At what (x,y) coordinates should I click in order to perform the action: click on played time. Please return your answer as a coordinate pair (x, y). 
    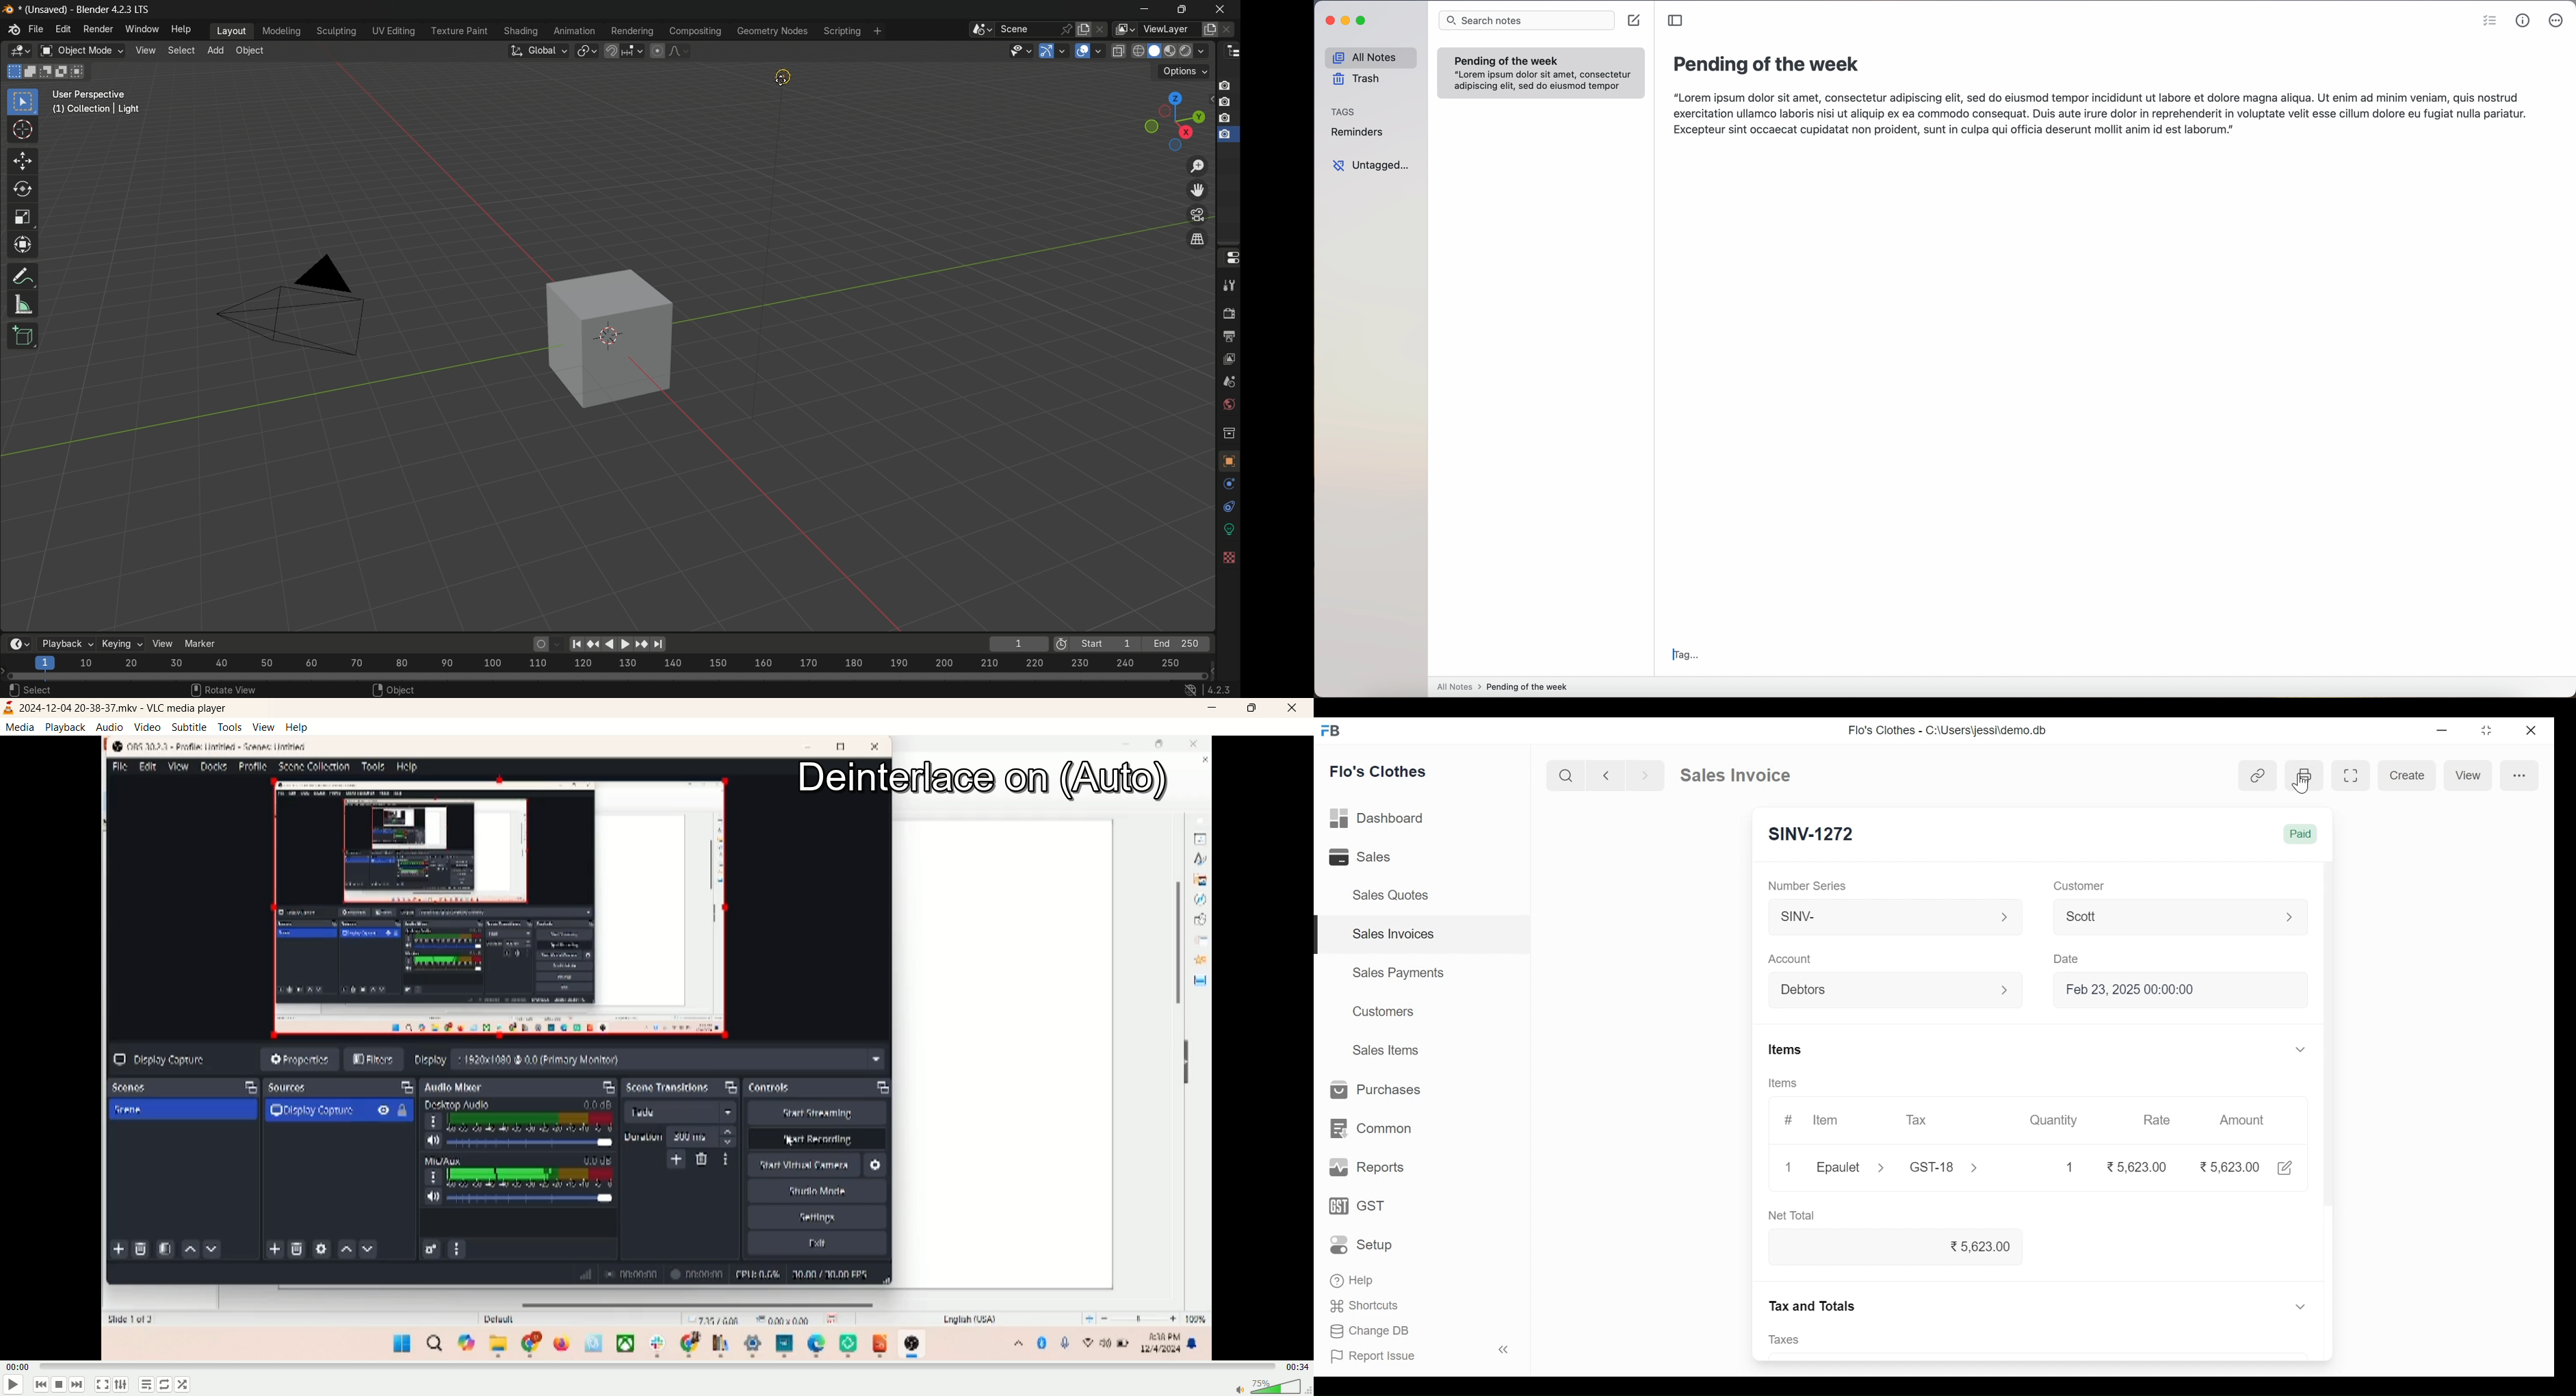
    Looking at the image, I should click on (18, 1366).